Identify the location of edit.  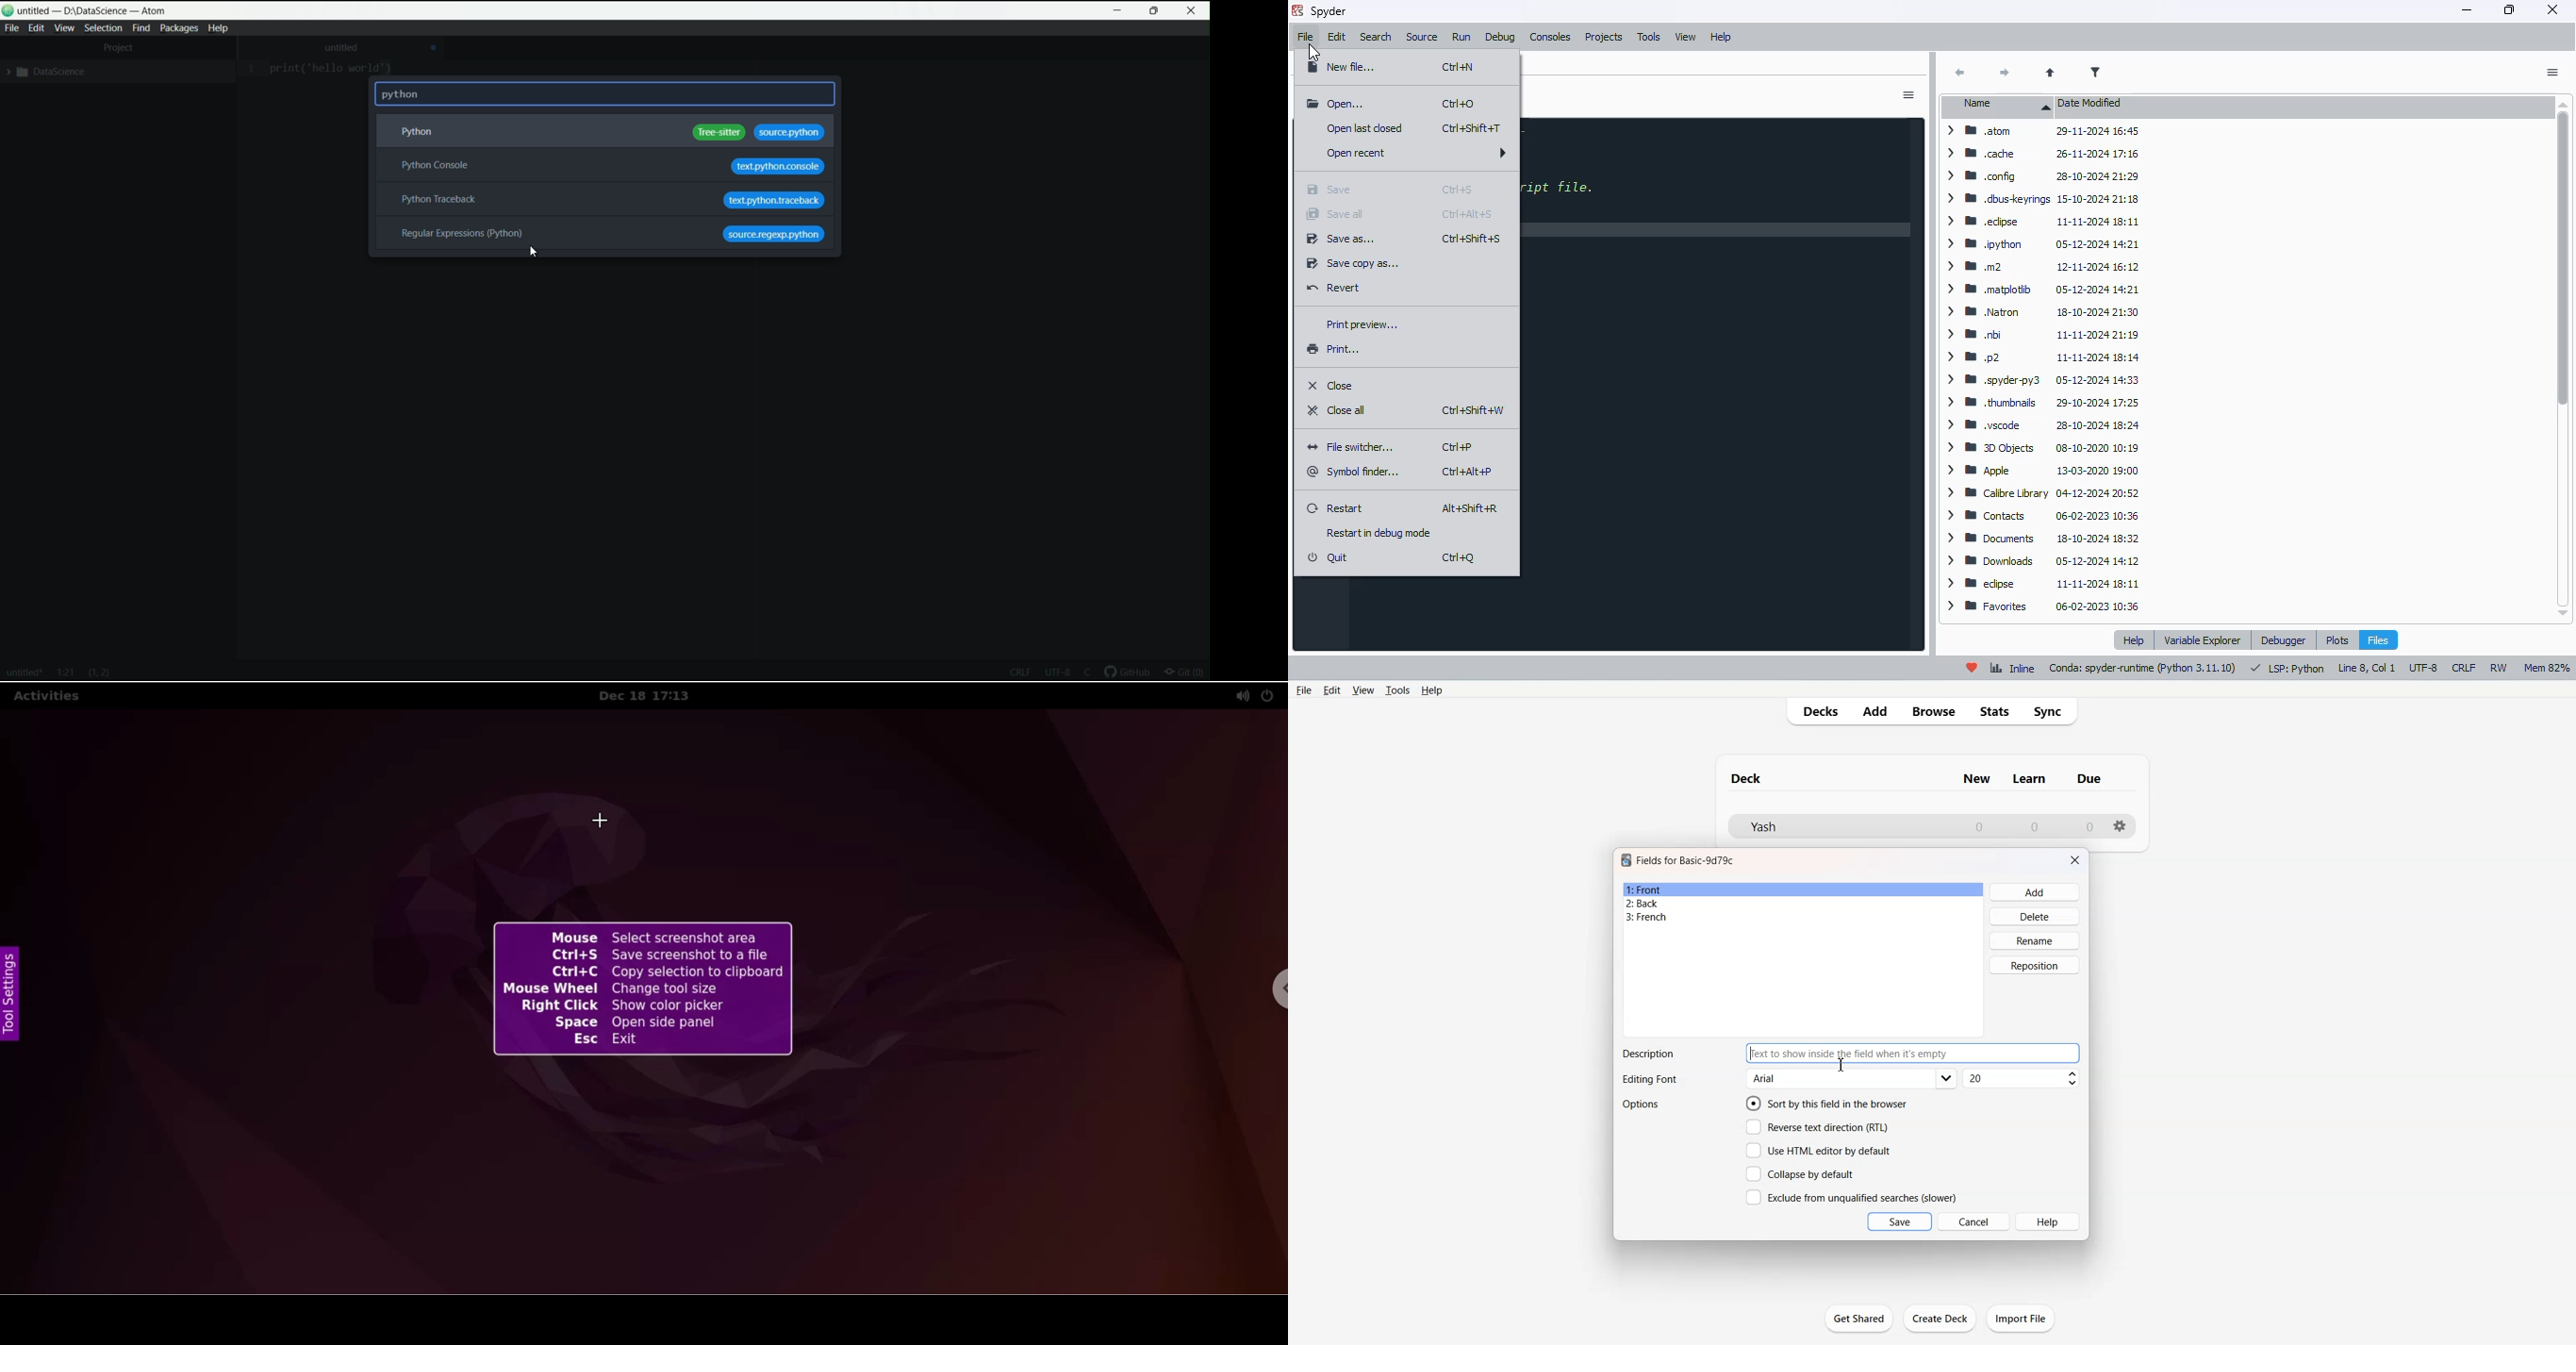
(1337, 37).